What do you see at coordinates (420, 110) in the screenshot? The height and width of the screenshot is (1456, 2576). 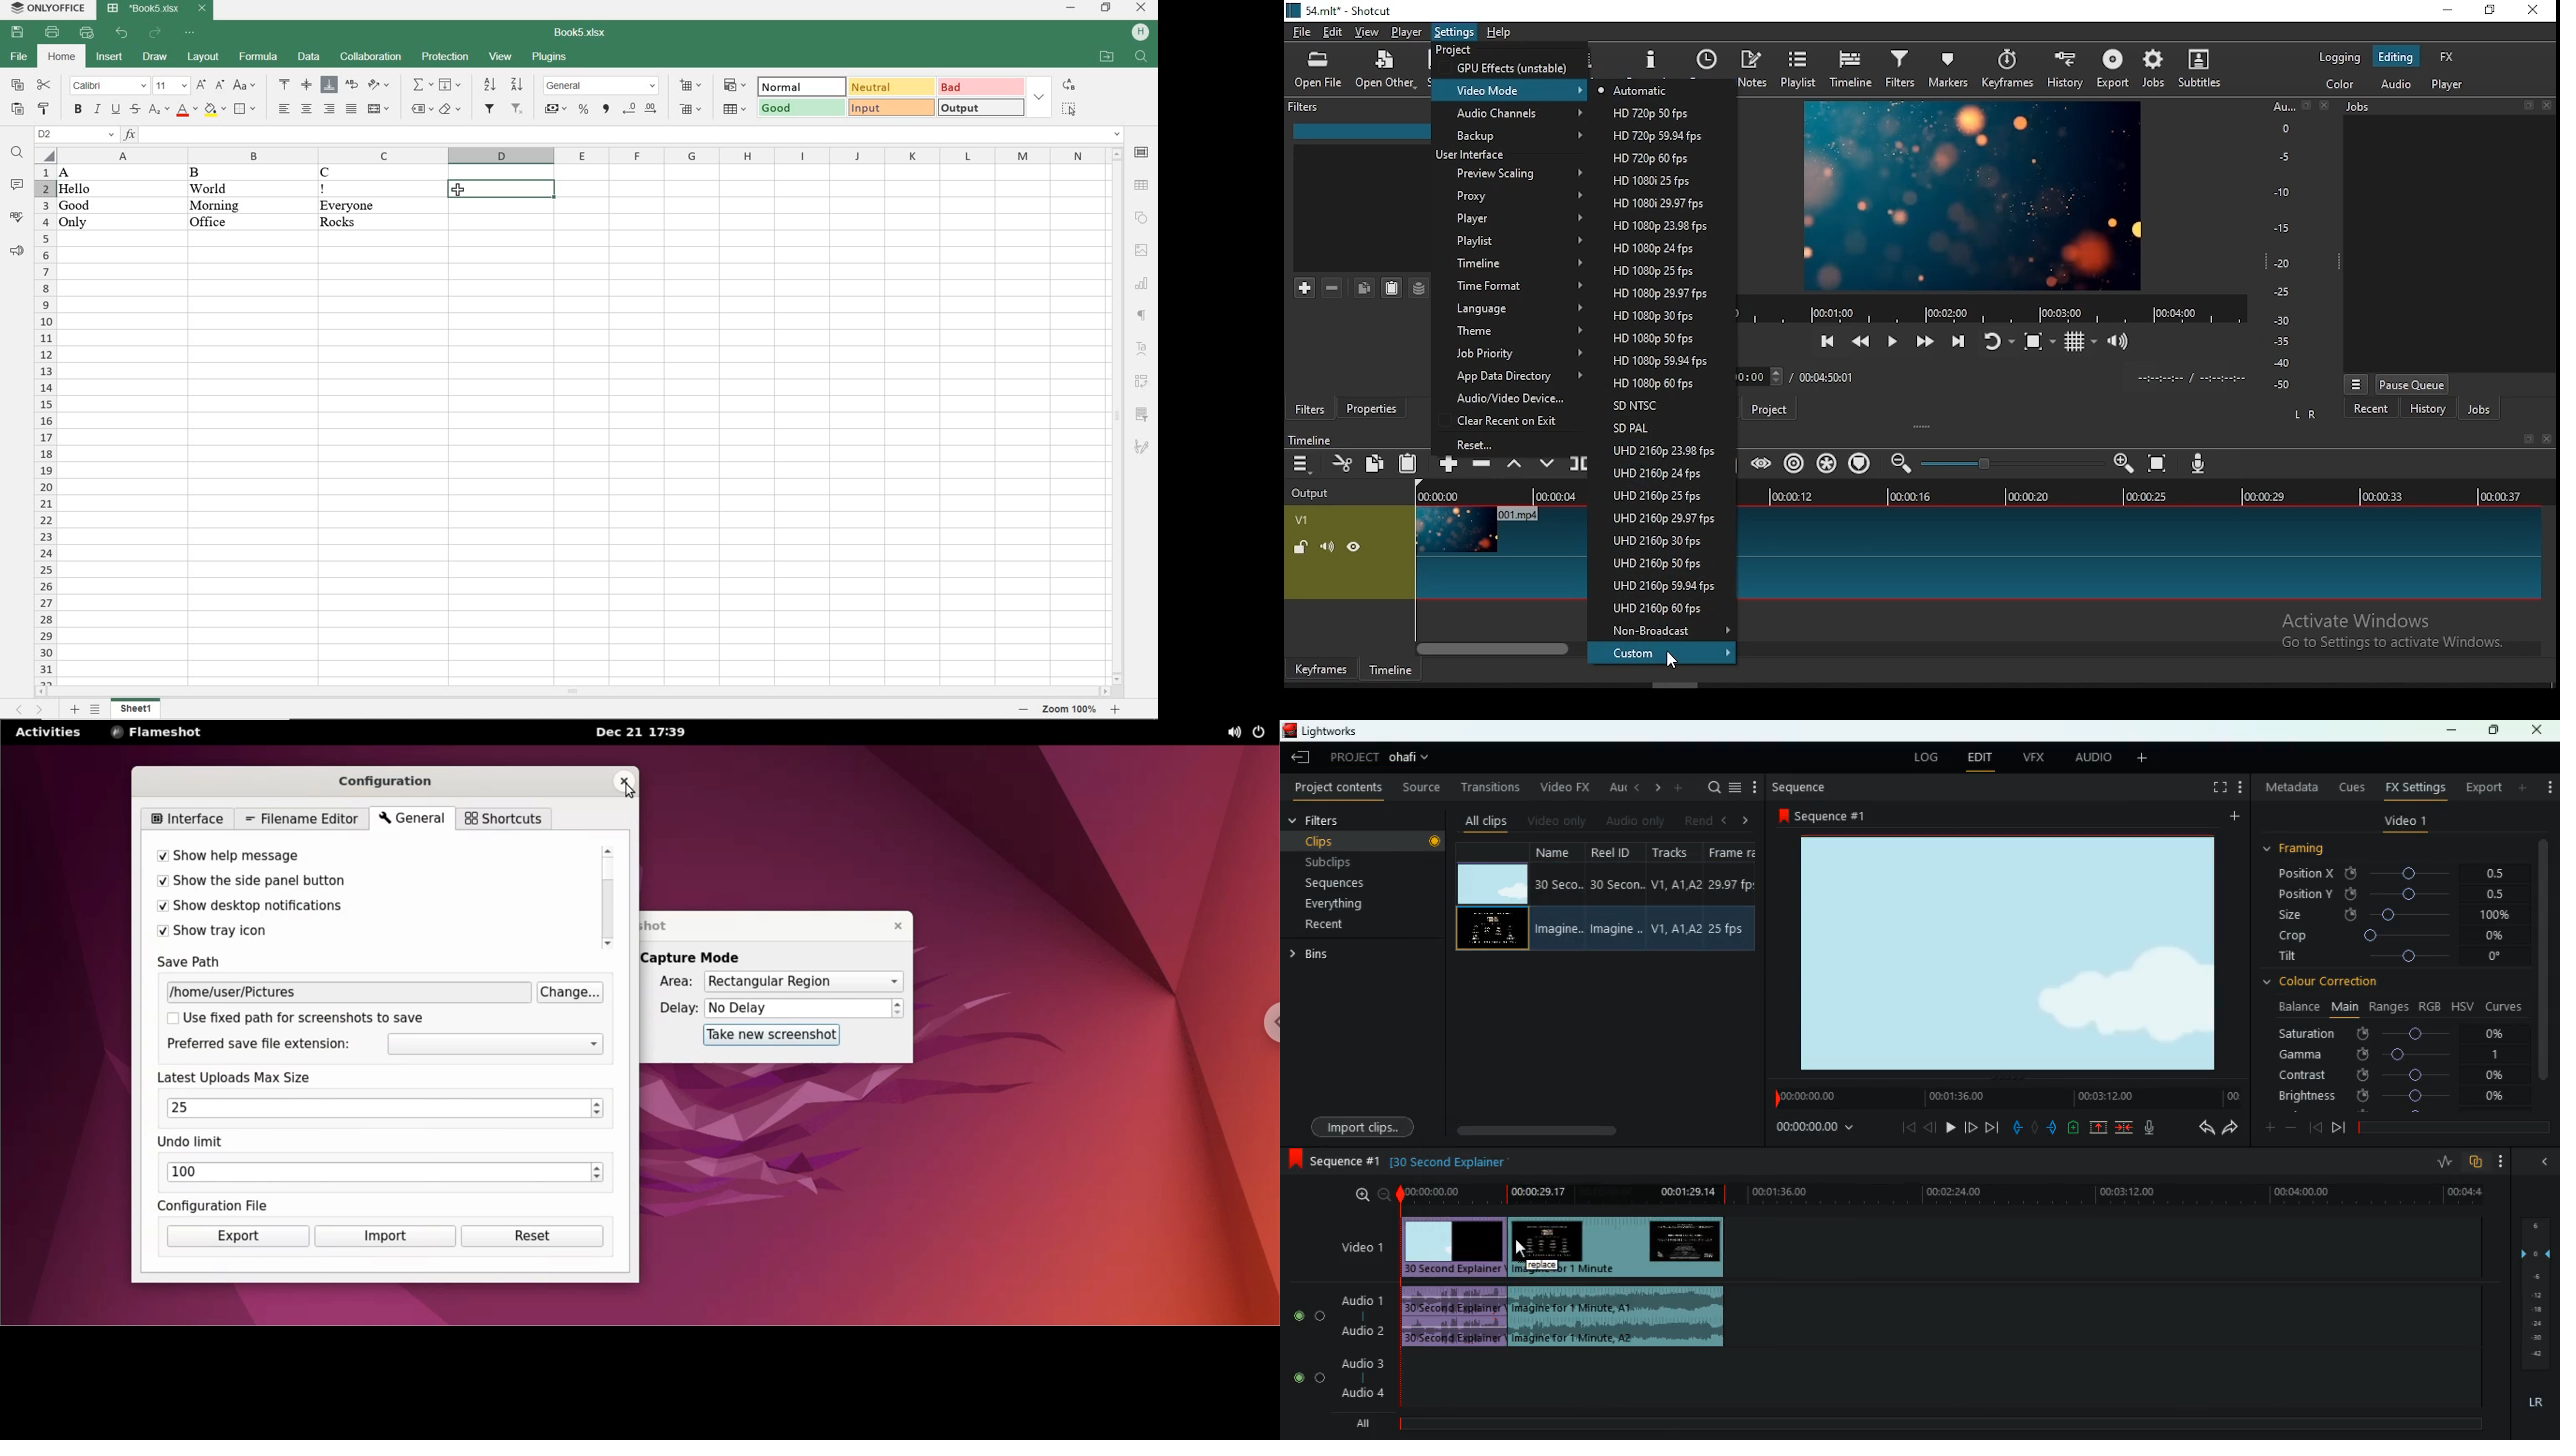 I see `named ranges` at bounding box center [420, 110].